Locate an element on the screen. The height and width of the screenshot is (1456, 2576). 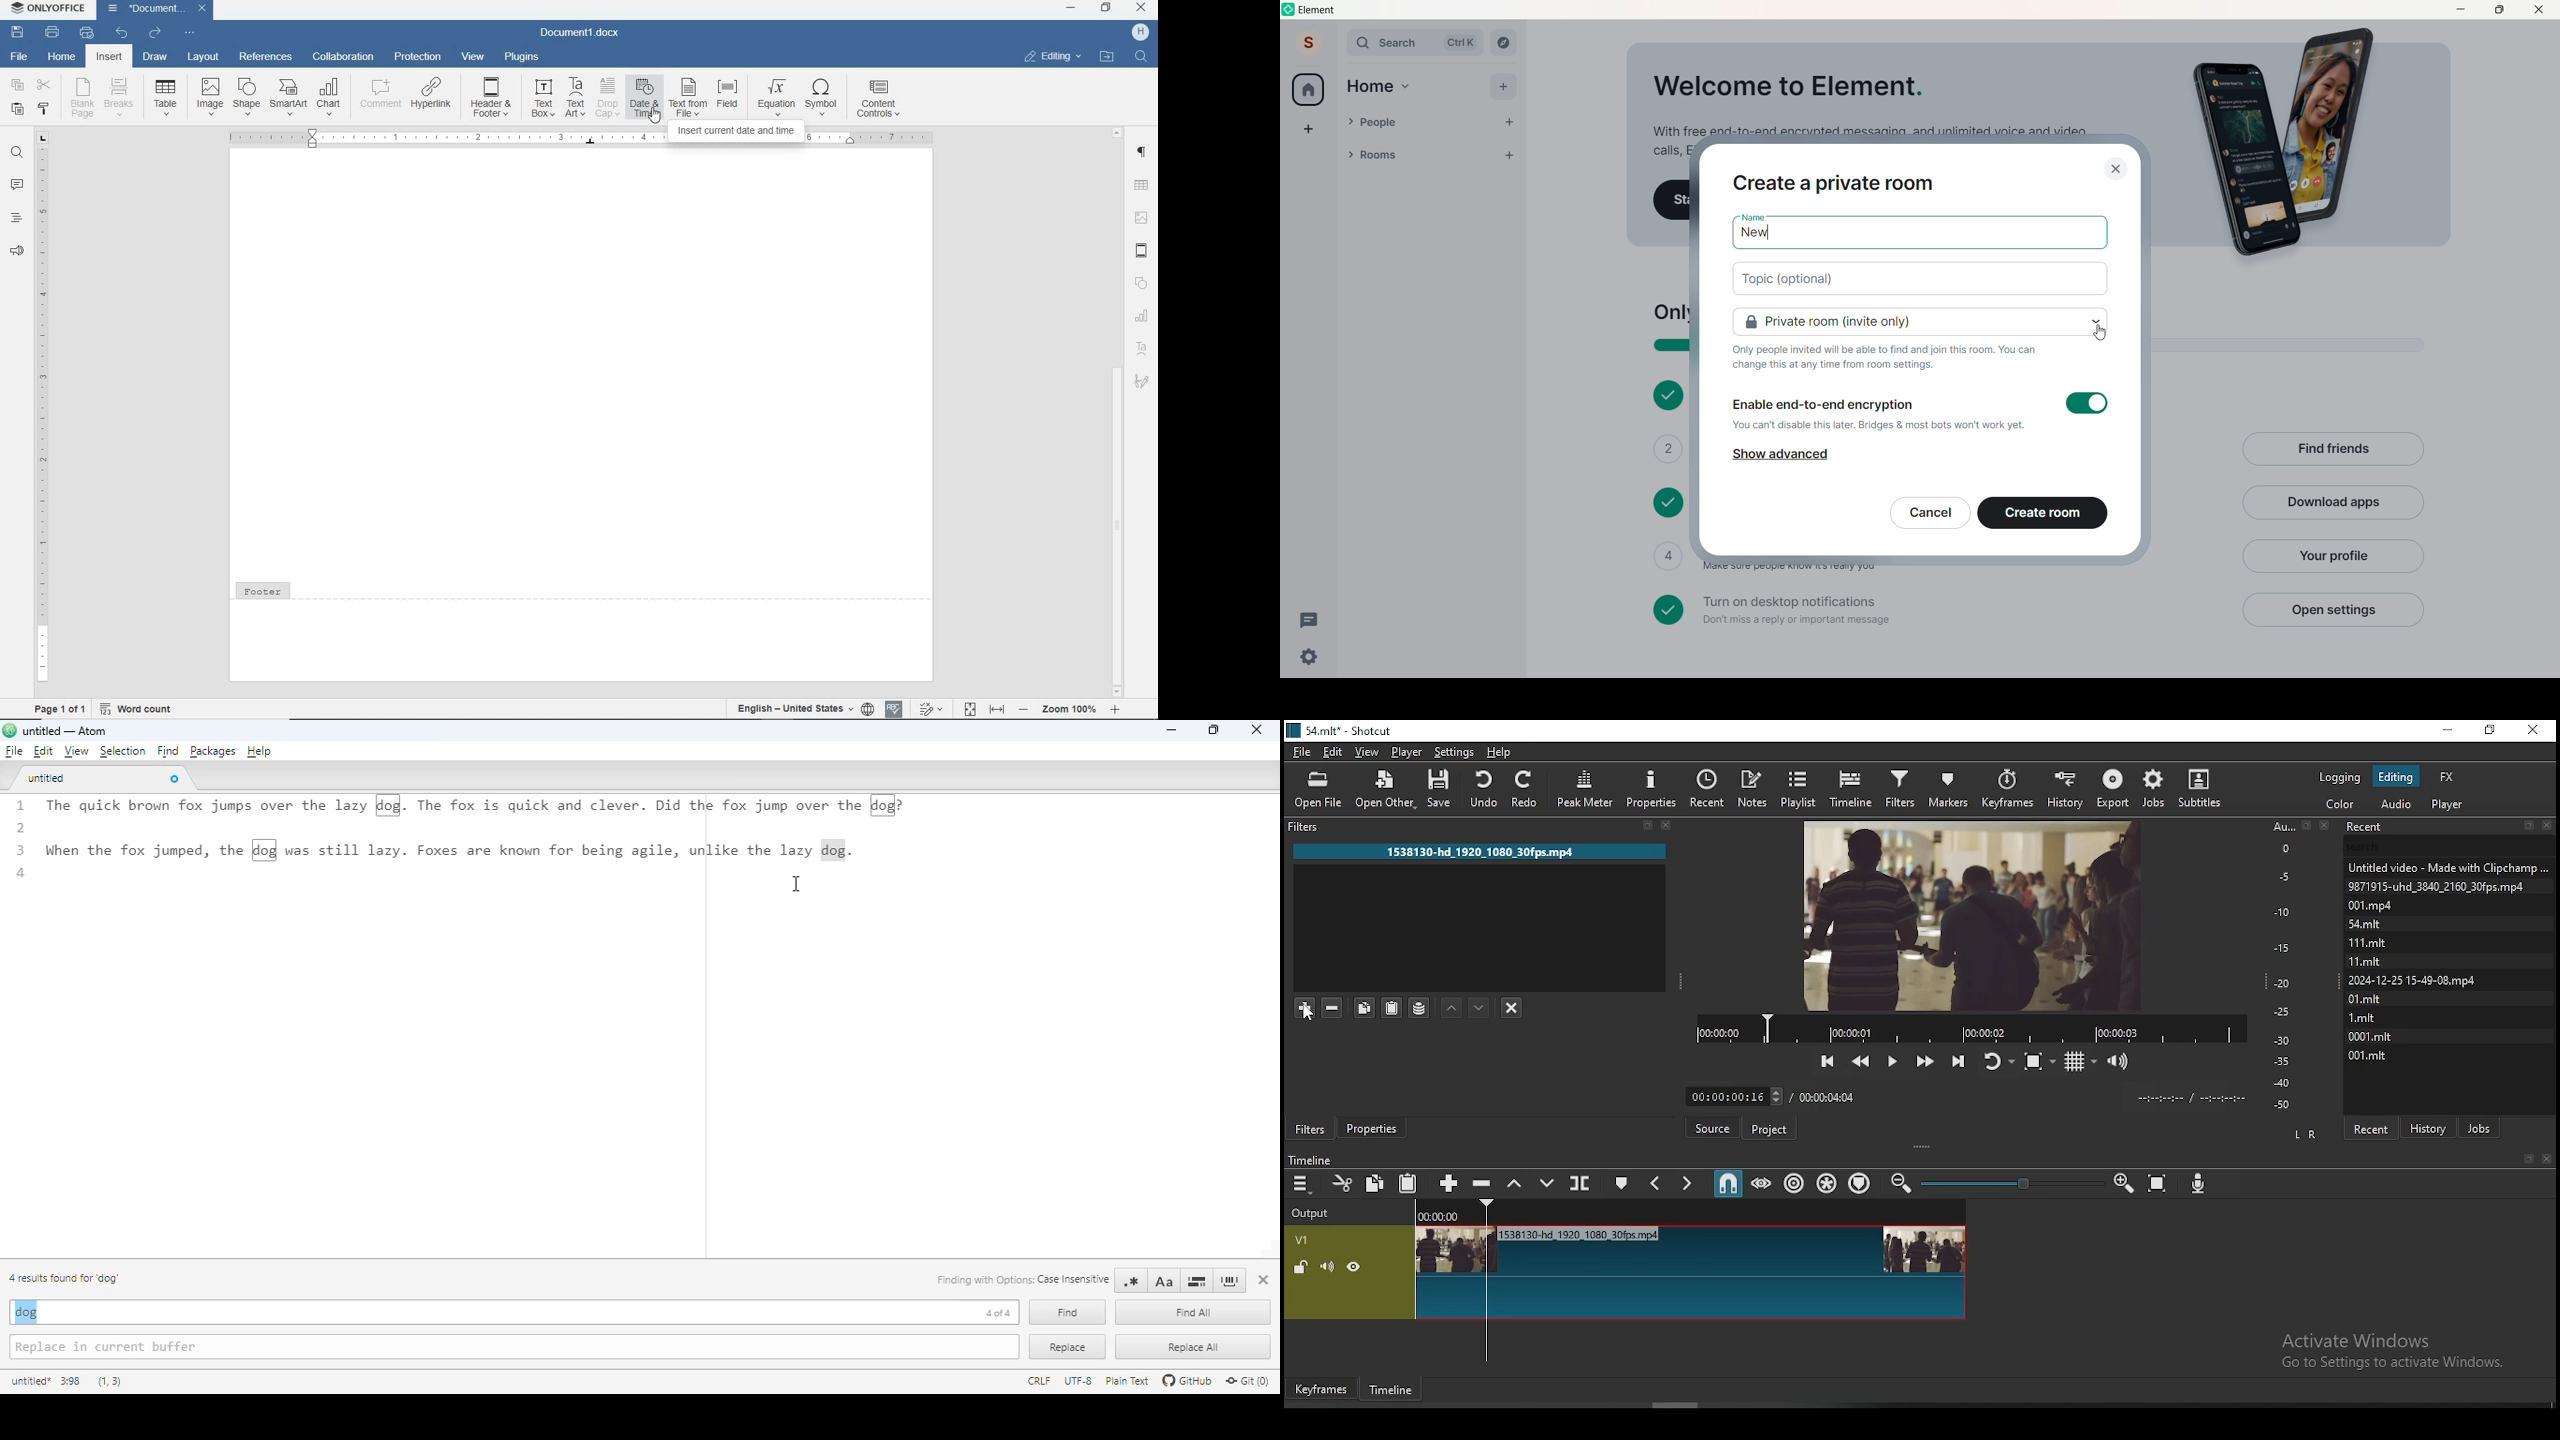
breaks is located at coordinates (121, 98).